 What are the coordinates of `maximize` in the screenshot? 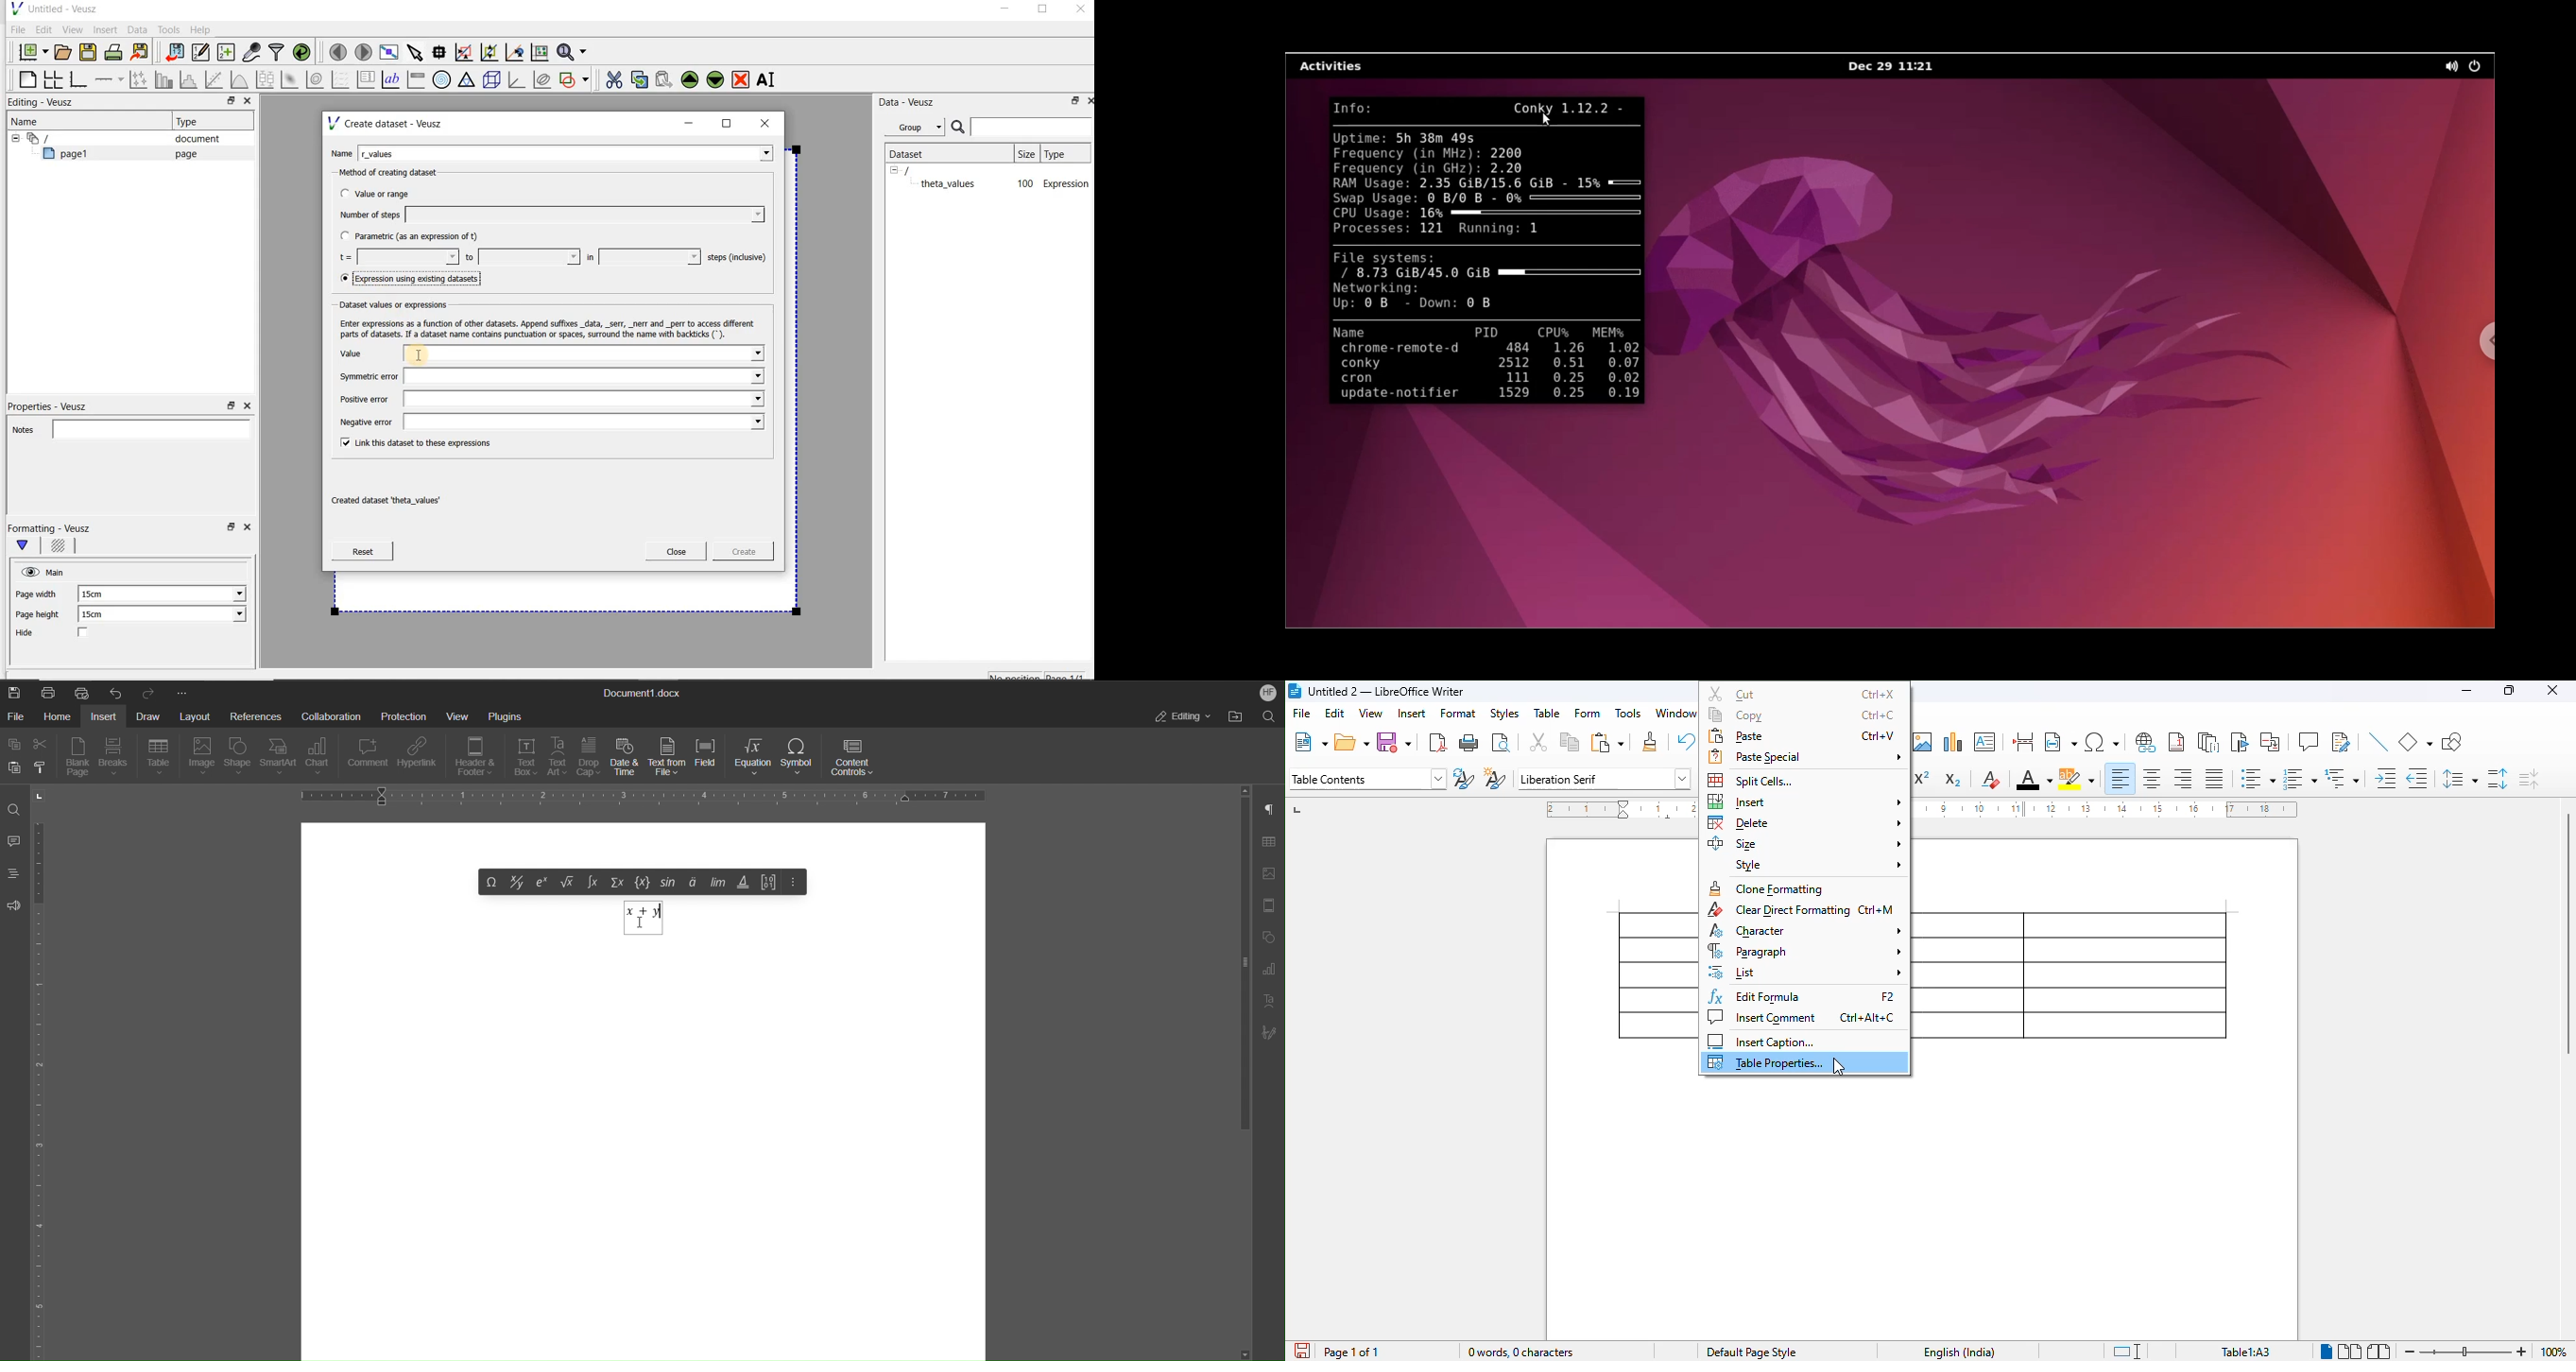 It's located at (2511, 690).